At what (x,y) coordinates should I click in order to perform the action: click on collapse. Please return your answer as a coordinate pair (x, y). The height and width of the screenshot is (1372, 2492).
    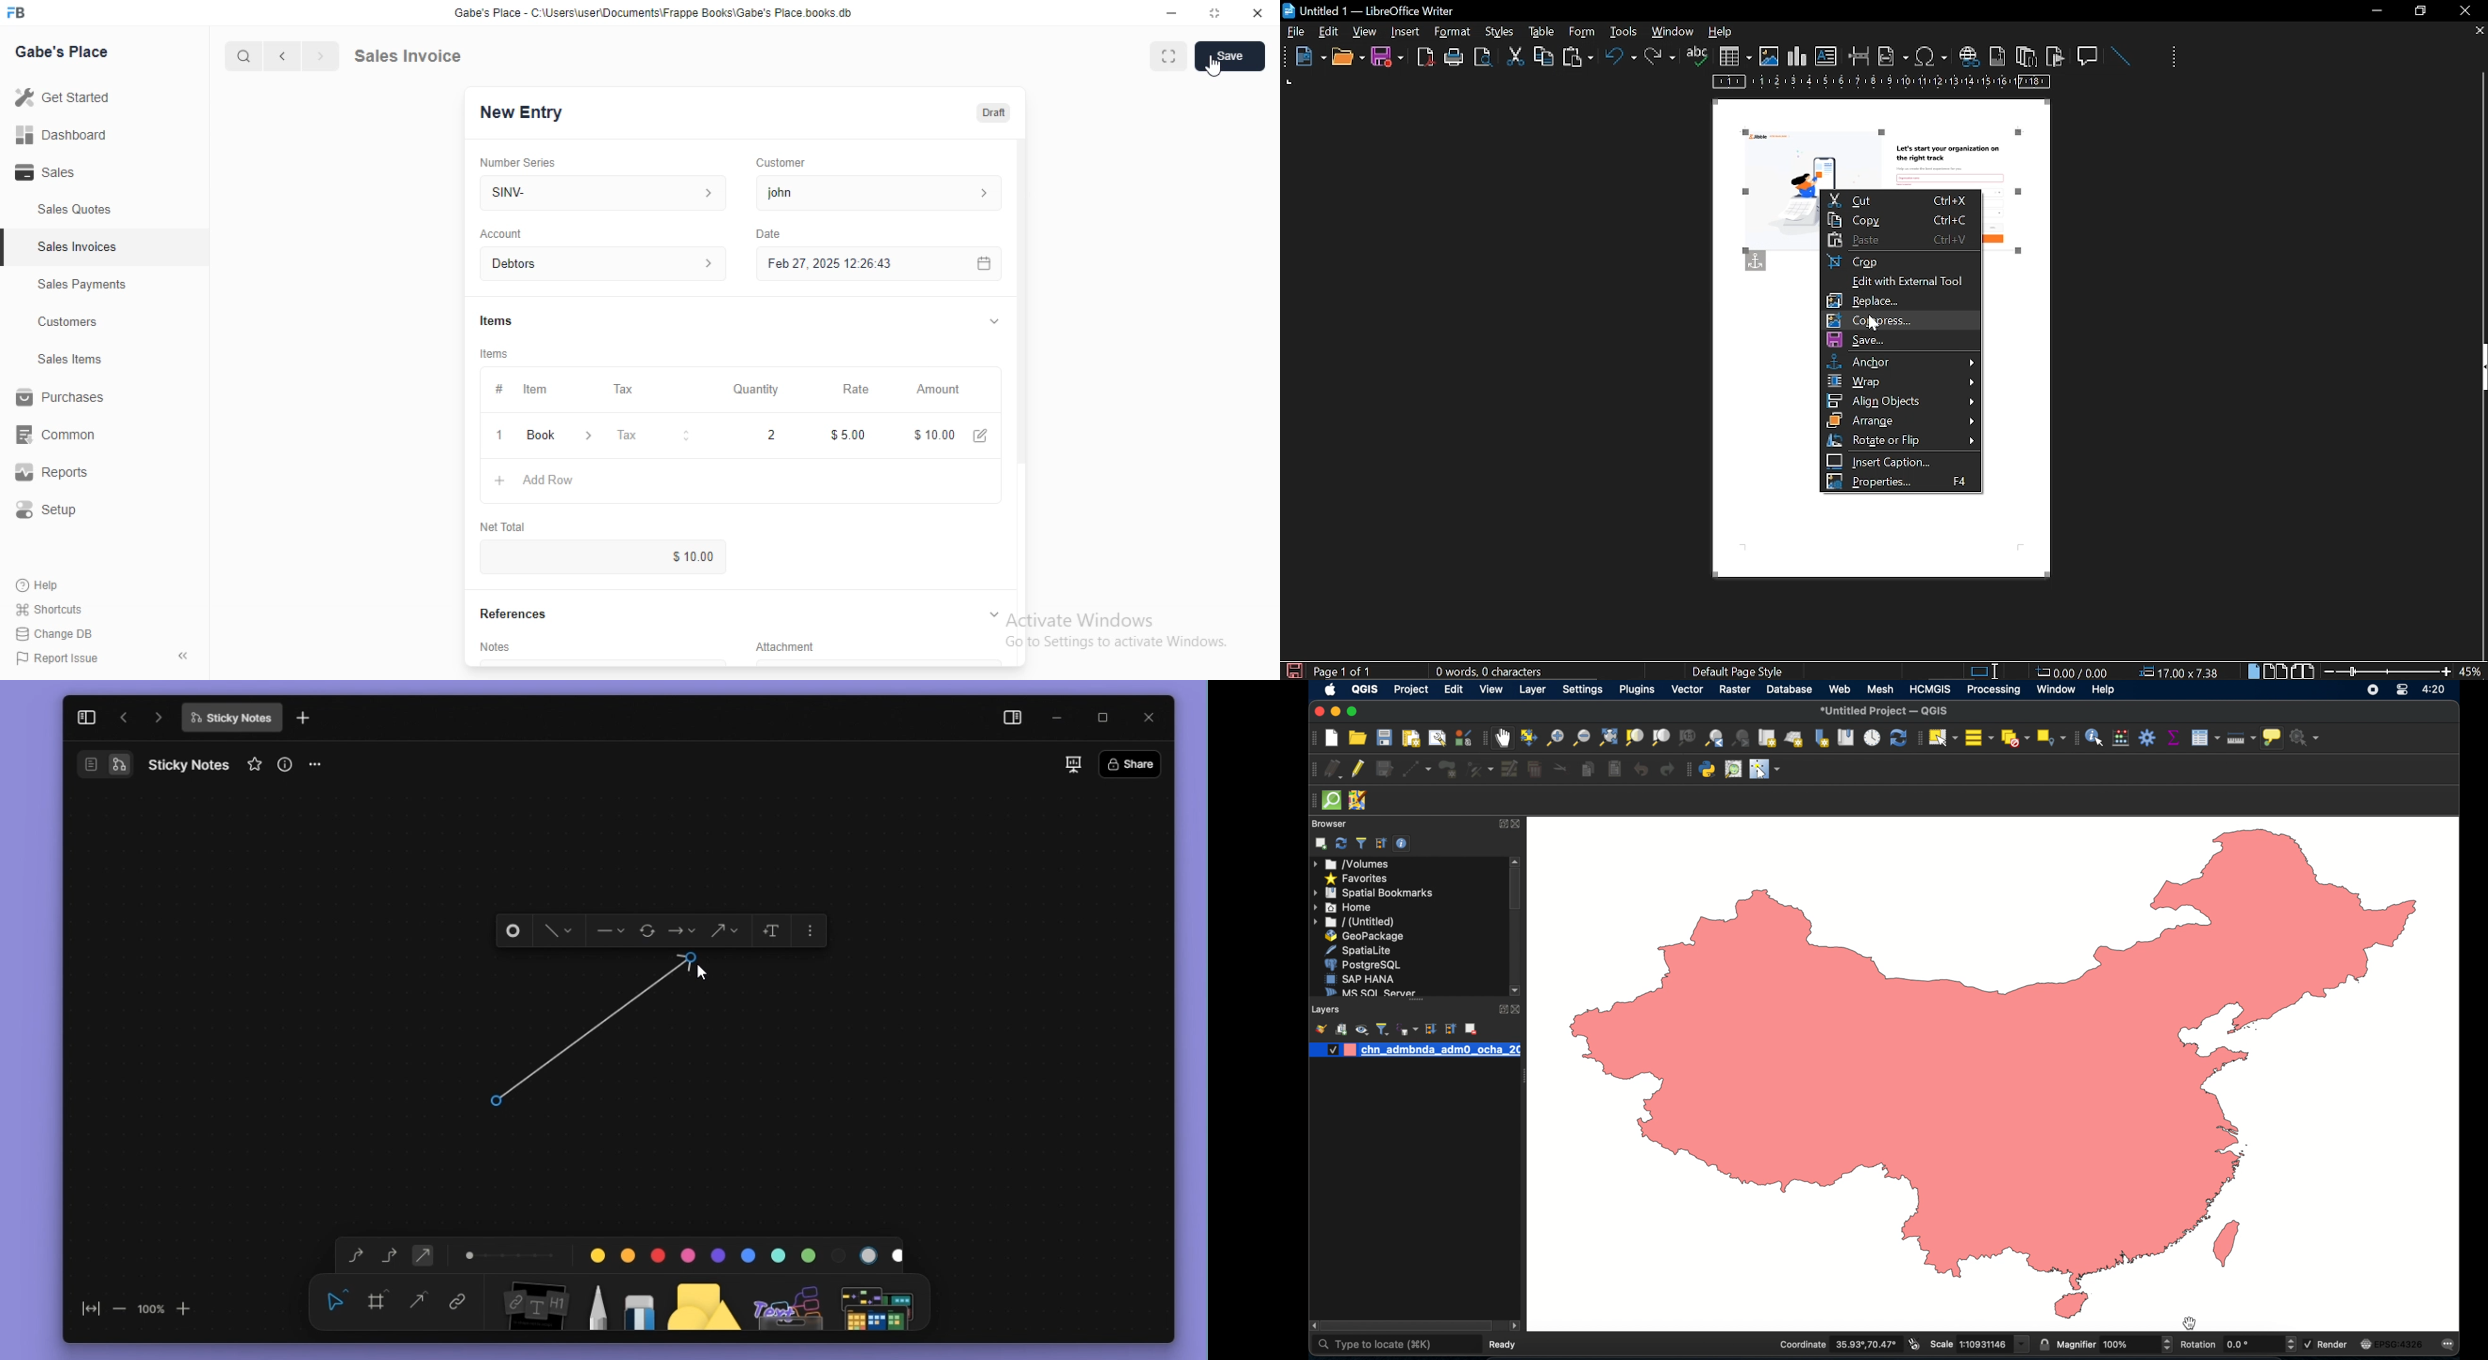
    Looking at the image, I should click on (181, 653).